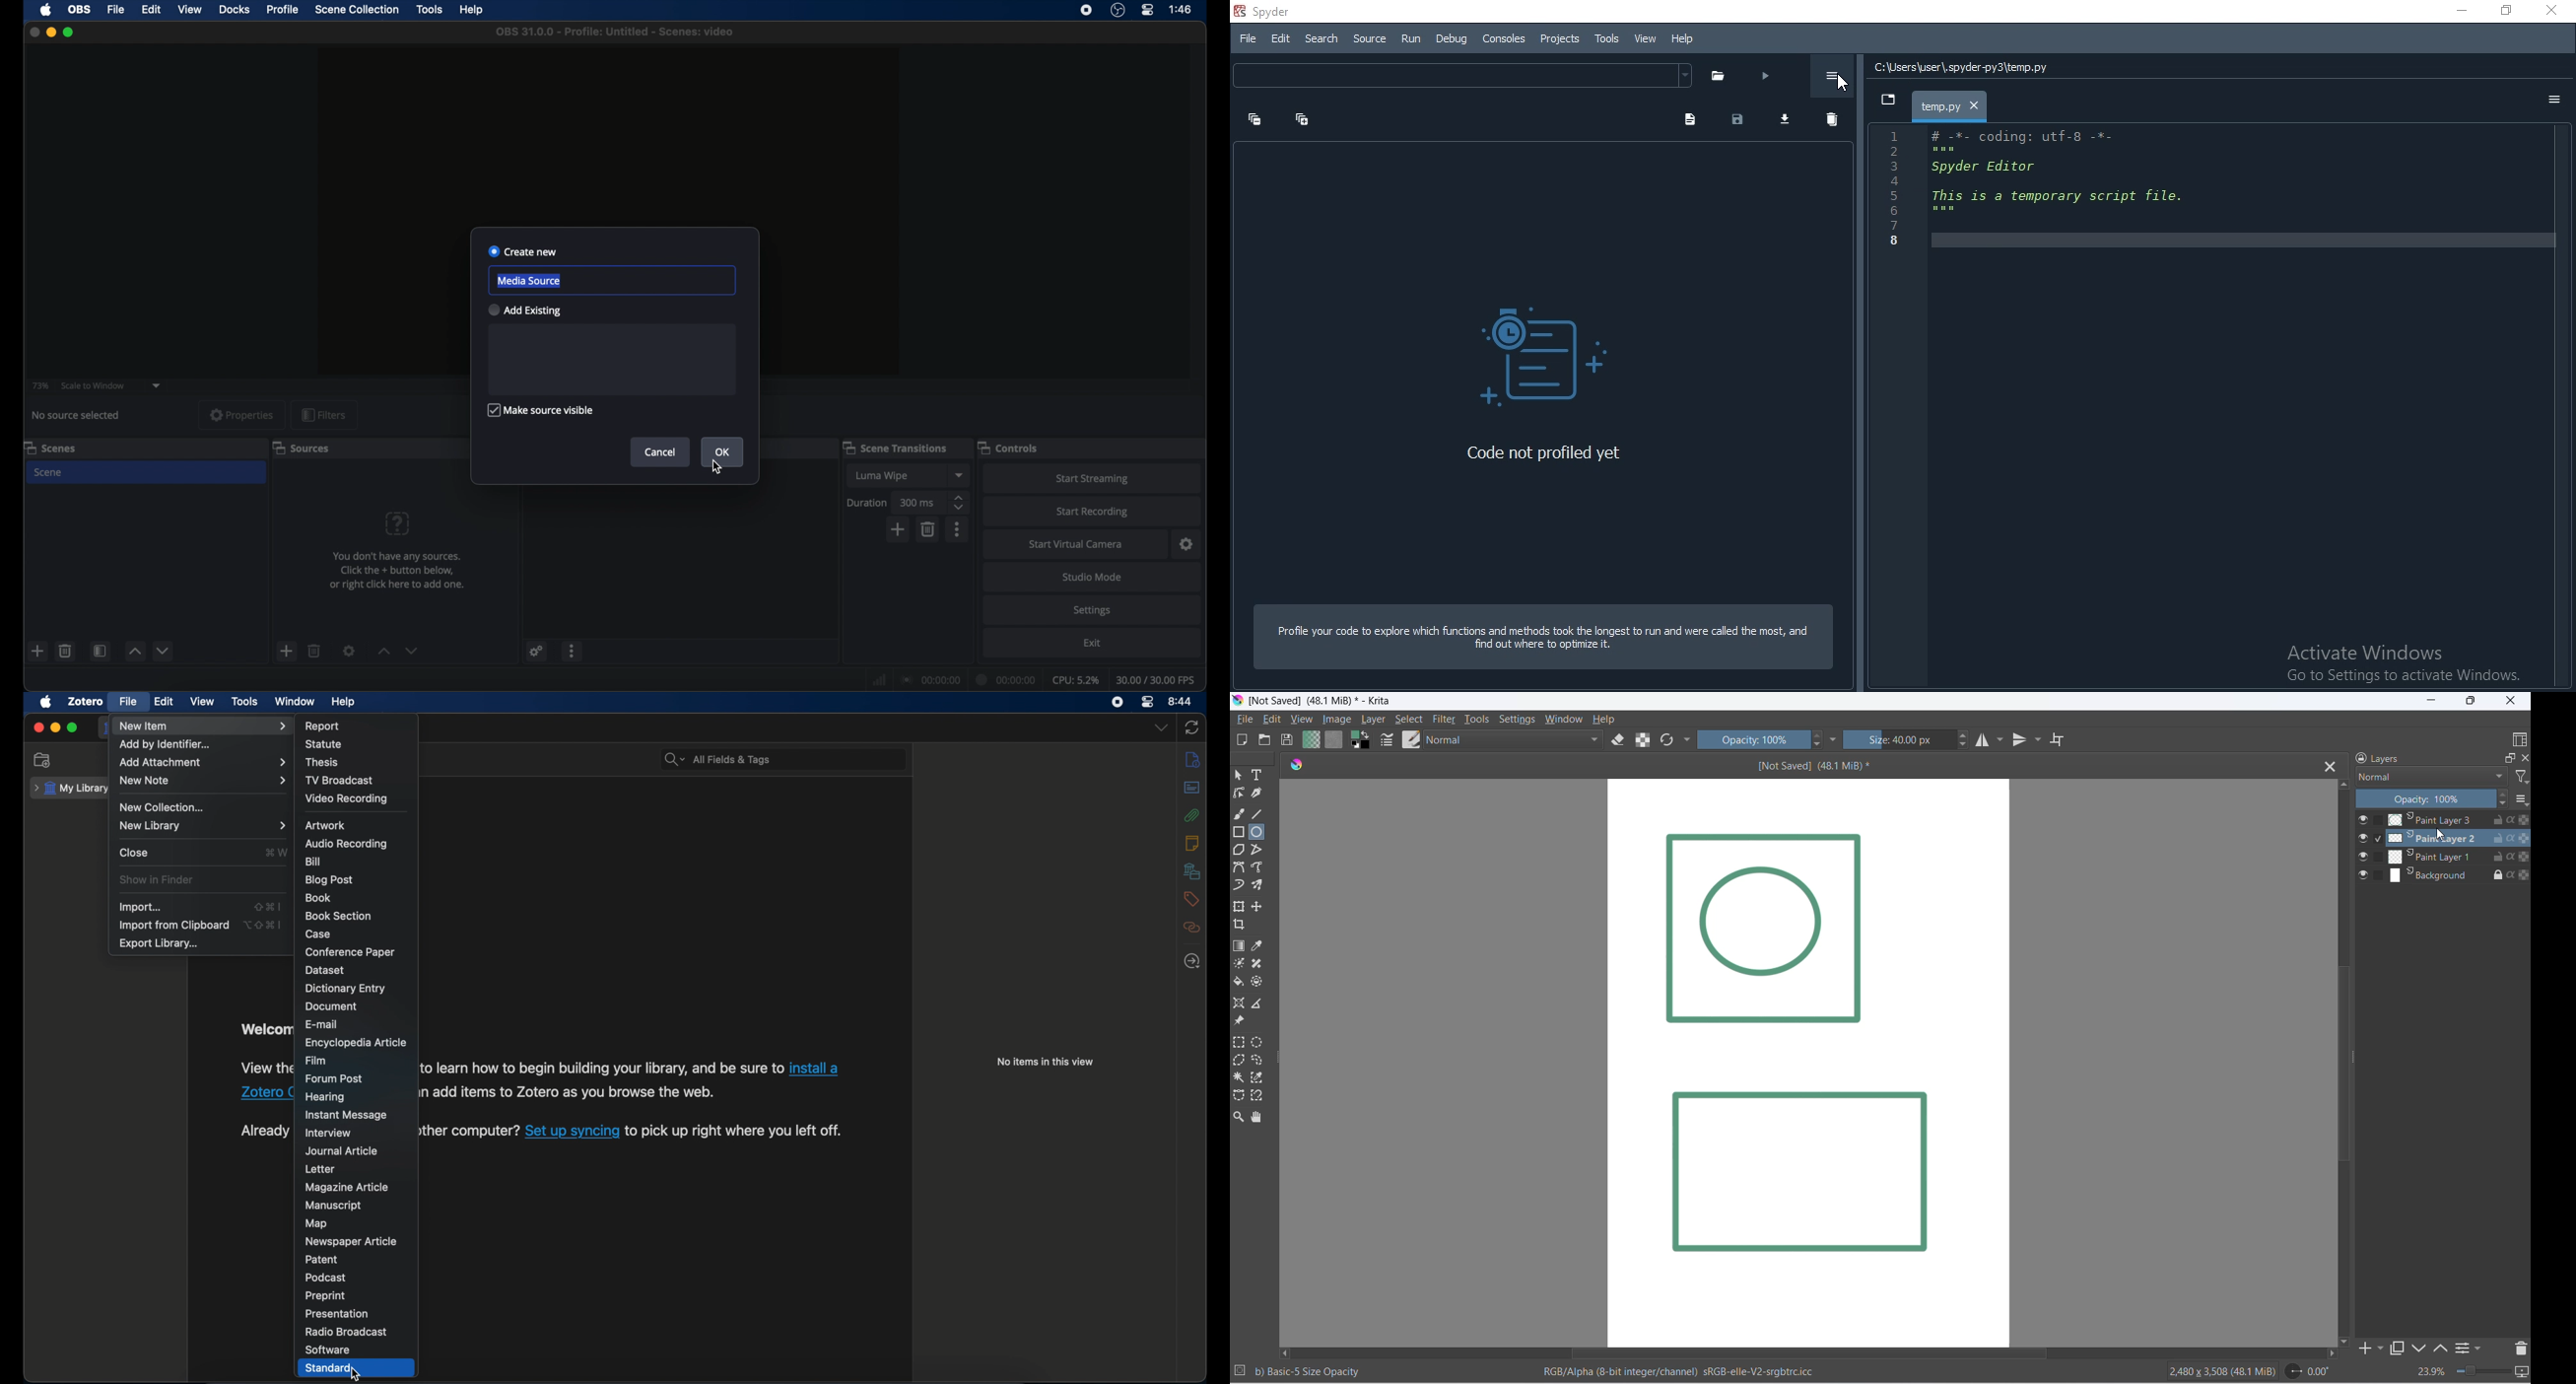 The height and width of the screenshot is (1400, 2576). I want to click on visibilty, so click(2363, 856).